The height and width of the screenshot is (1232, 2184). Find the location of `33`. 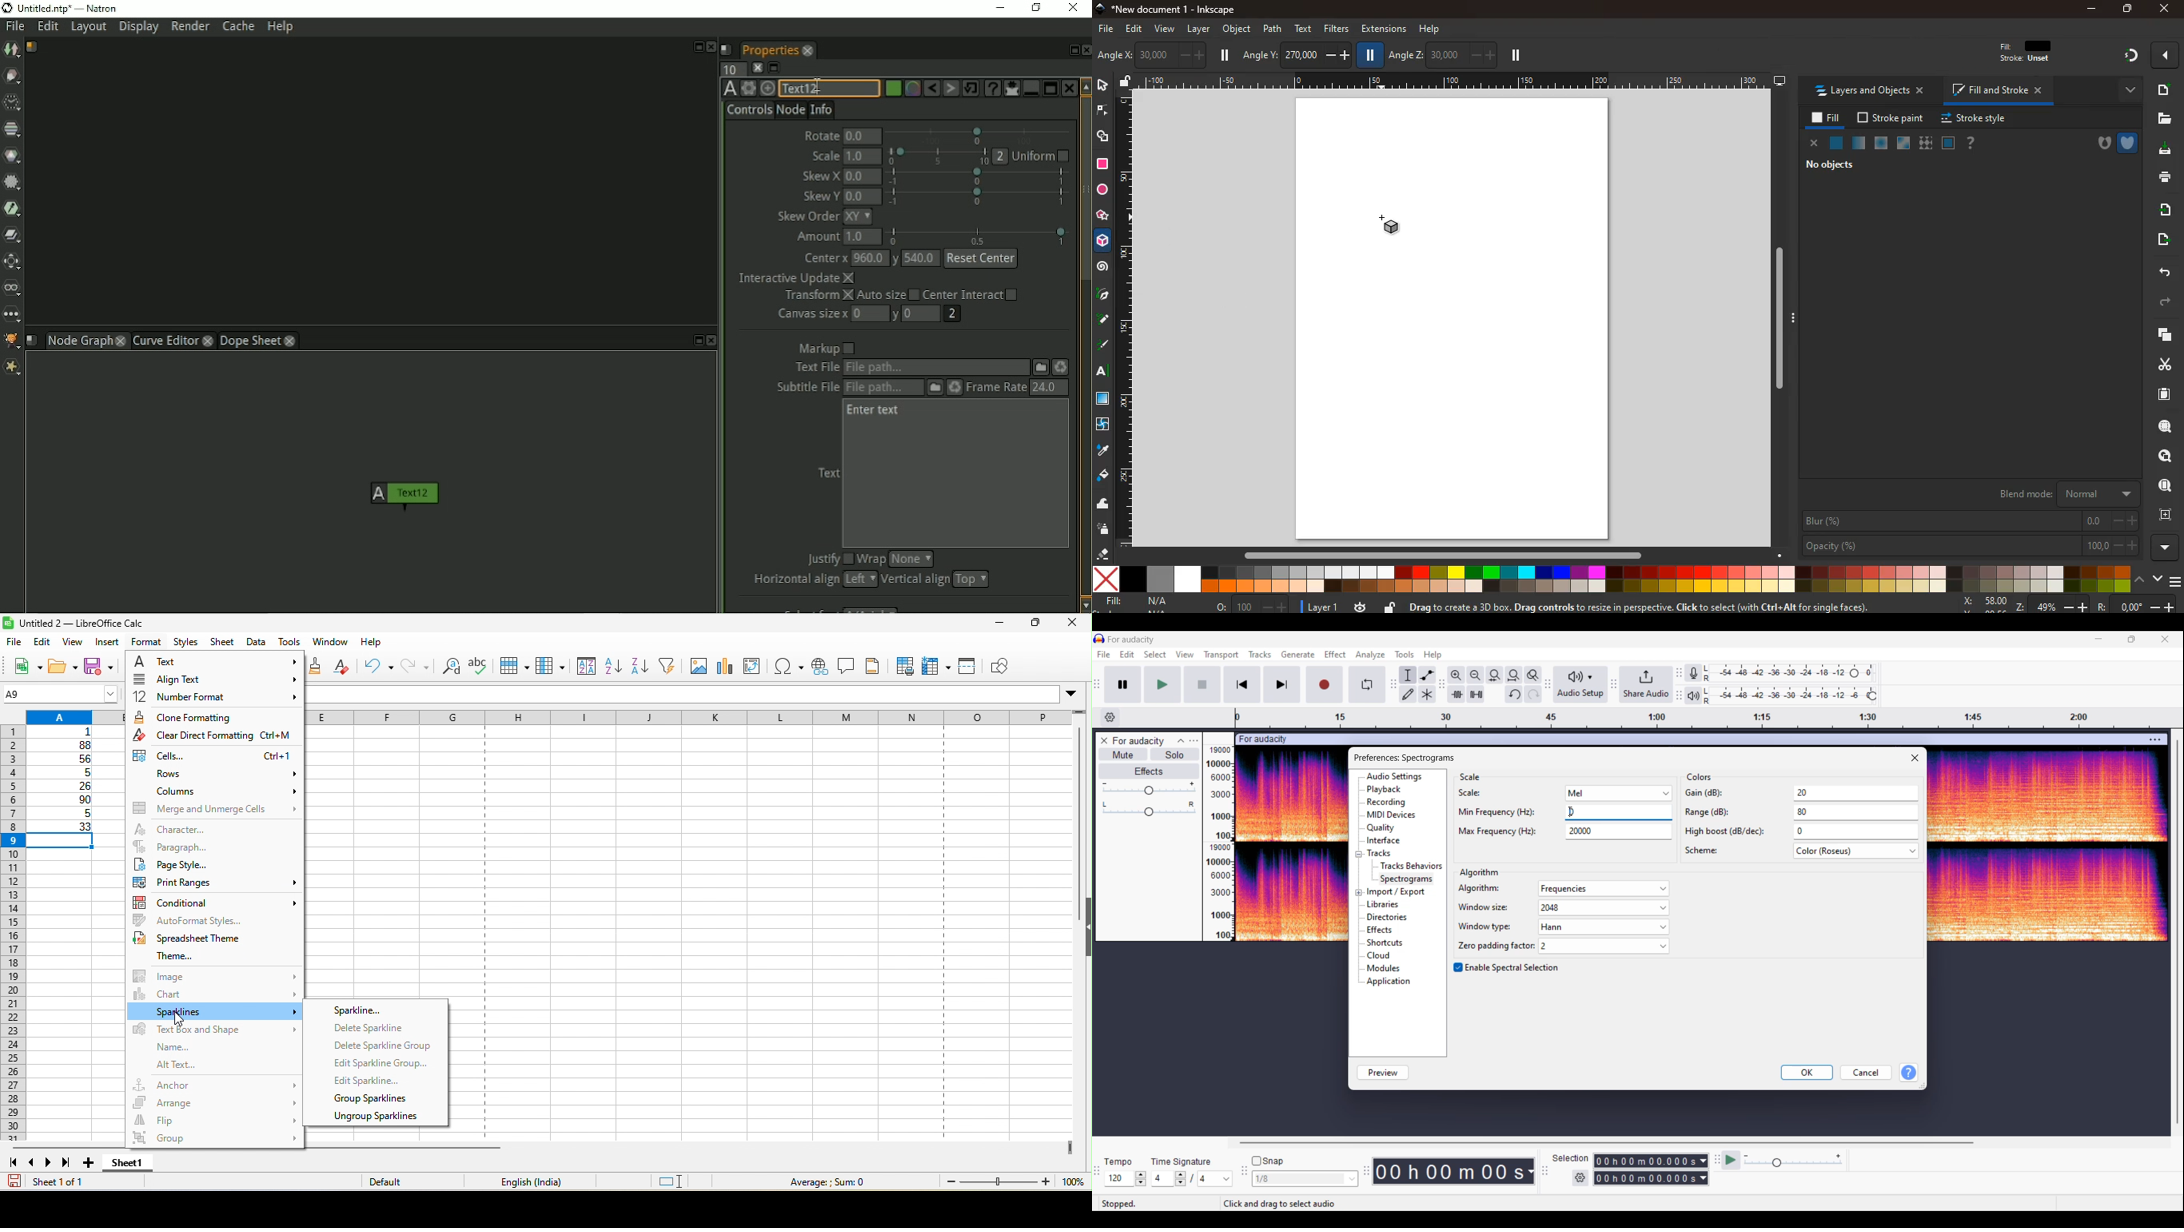

33 is located at coordinates (62, 827).